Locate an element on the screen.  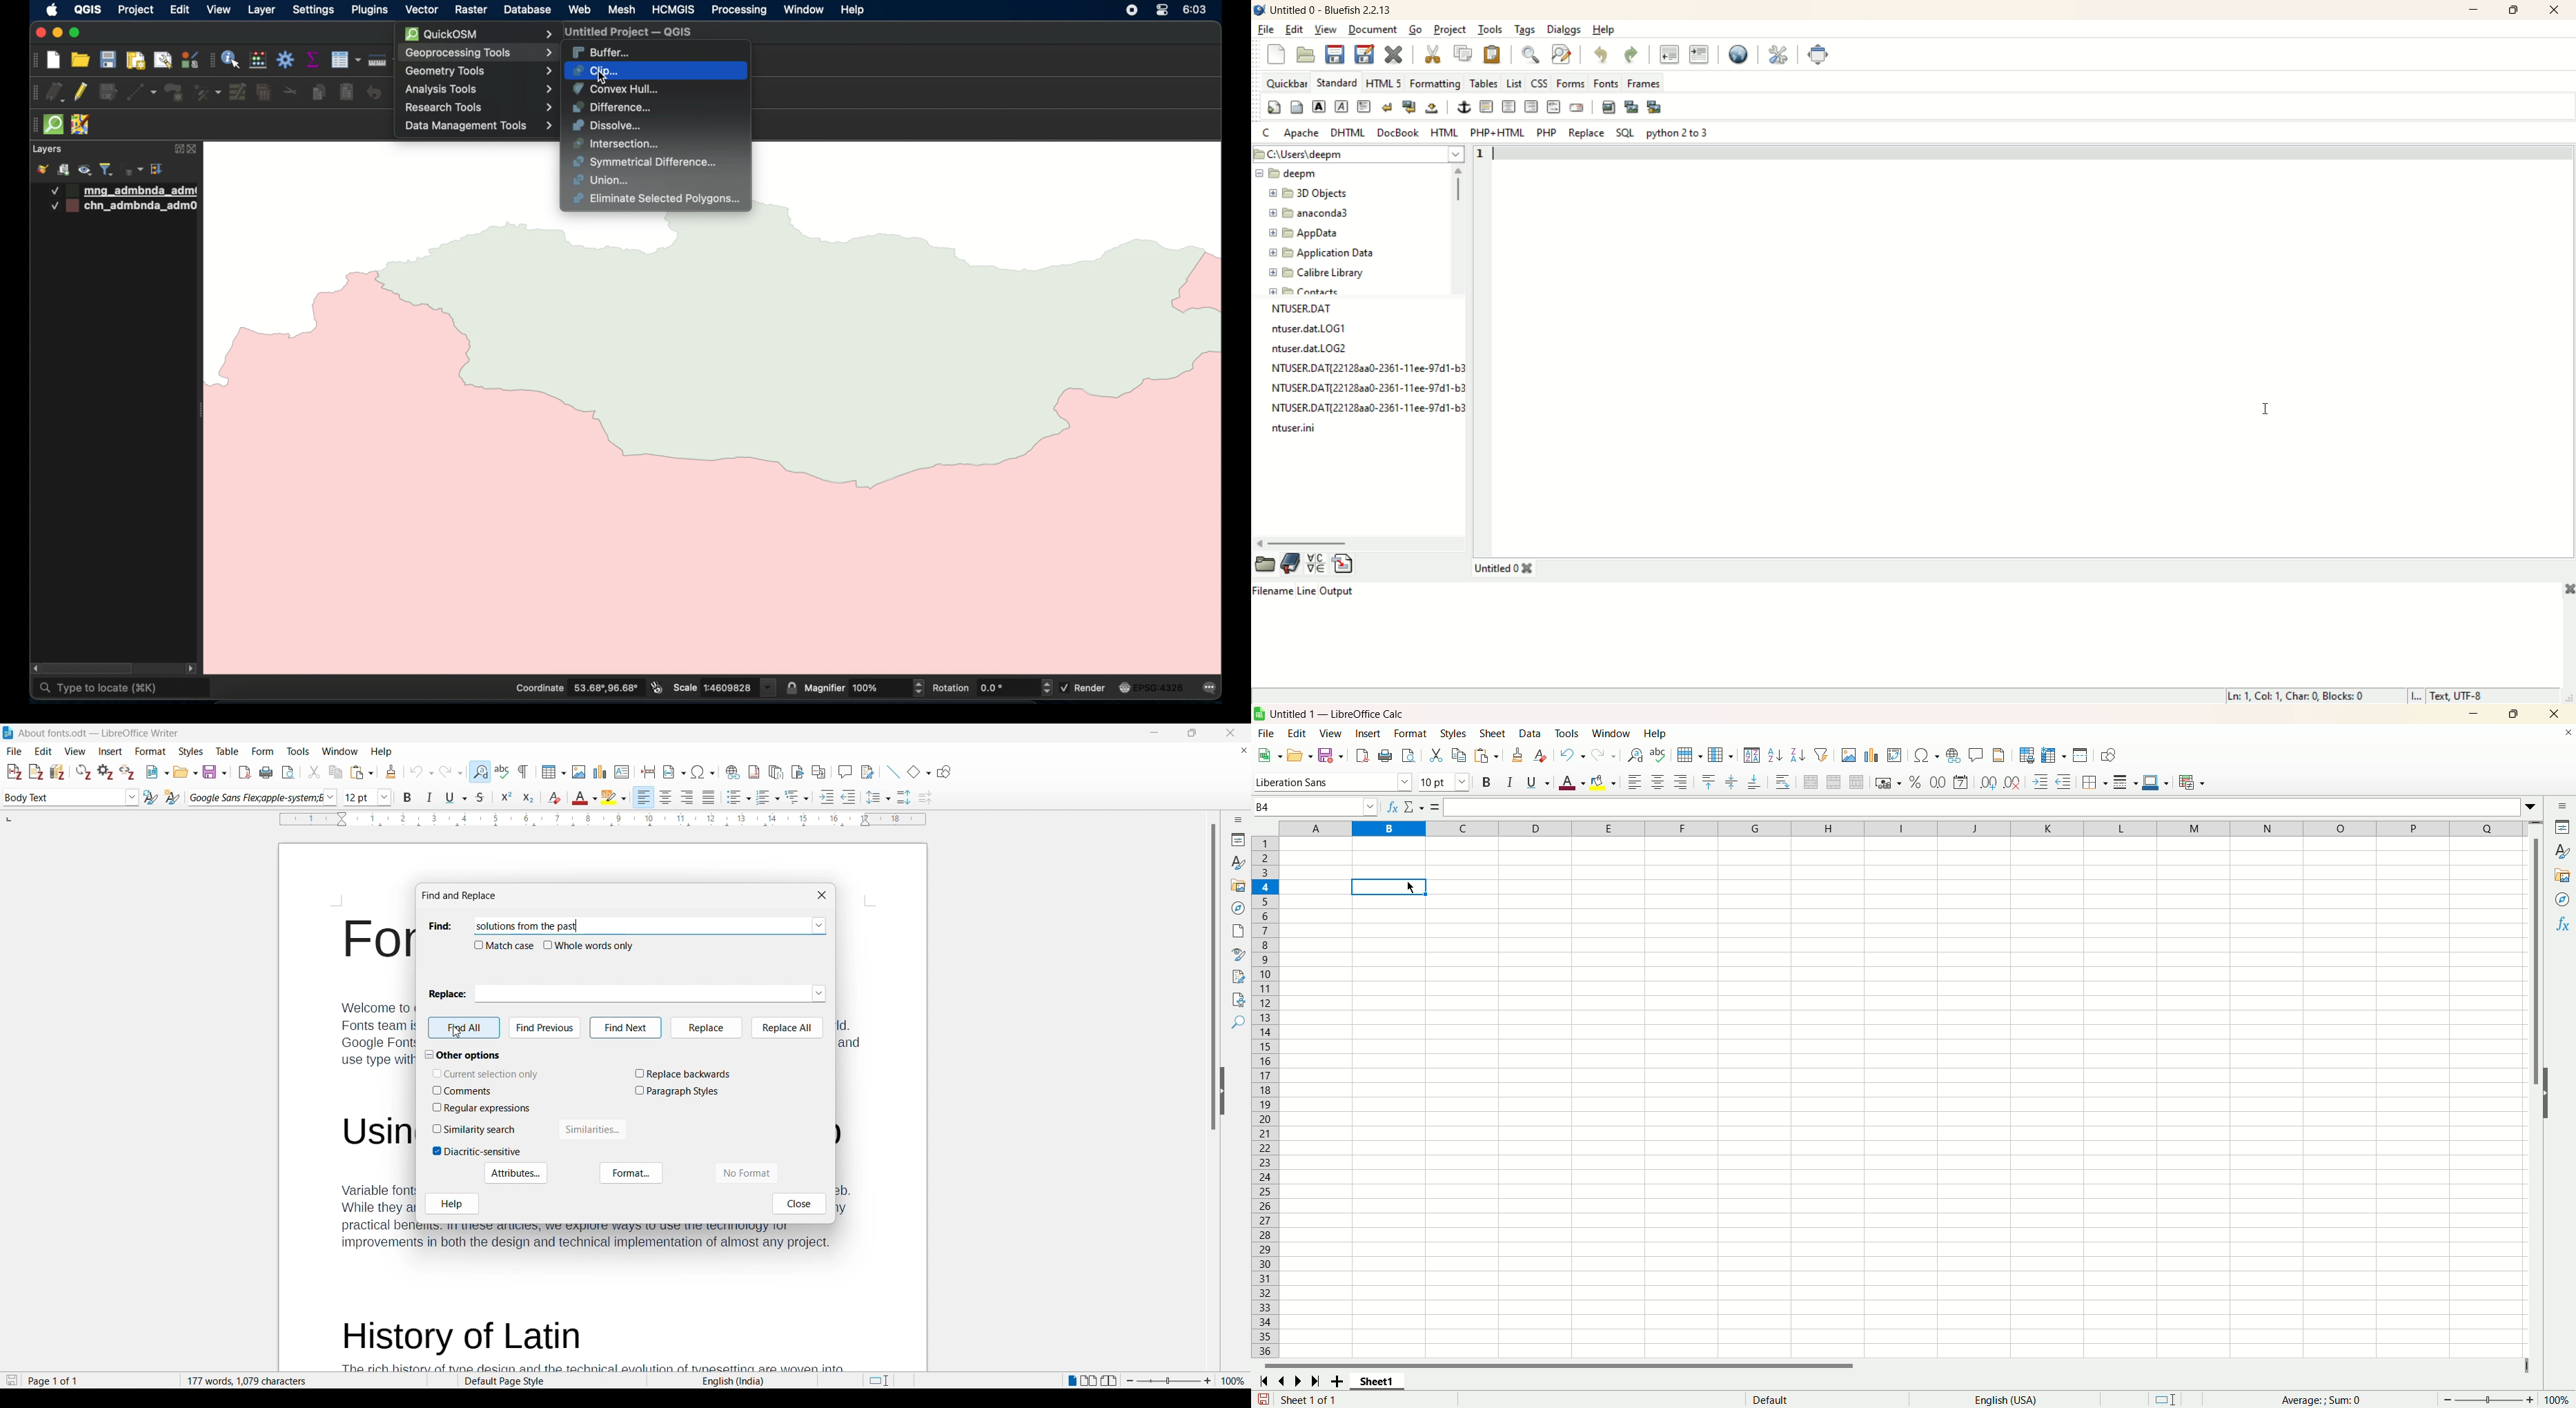
vertical scroll bar is located at coordinates (2538, 1088).